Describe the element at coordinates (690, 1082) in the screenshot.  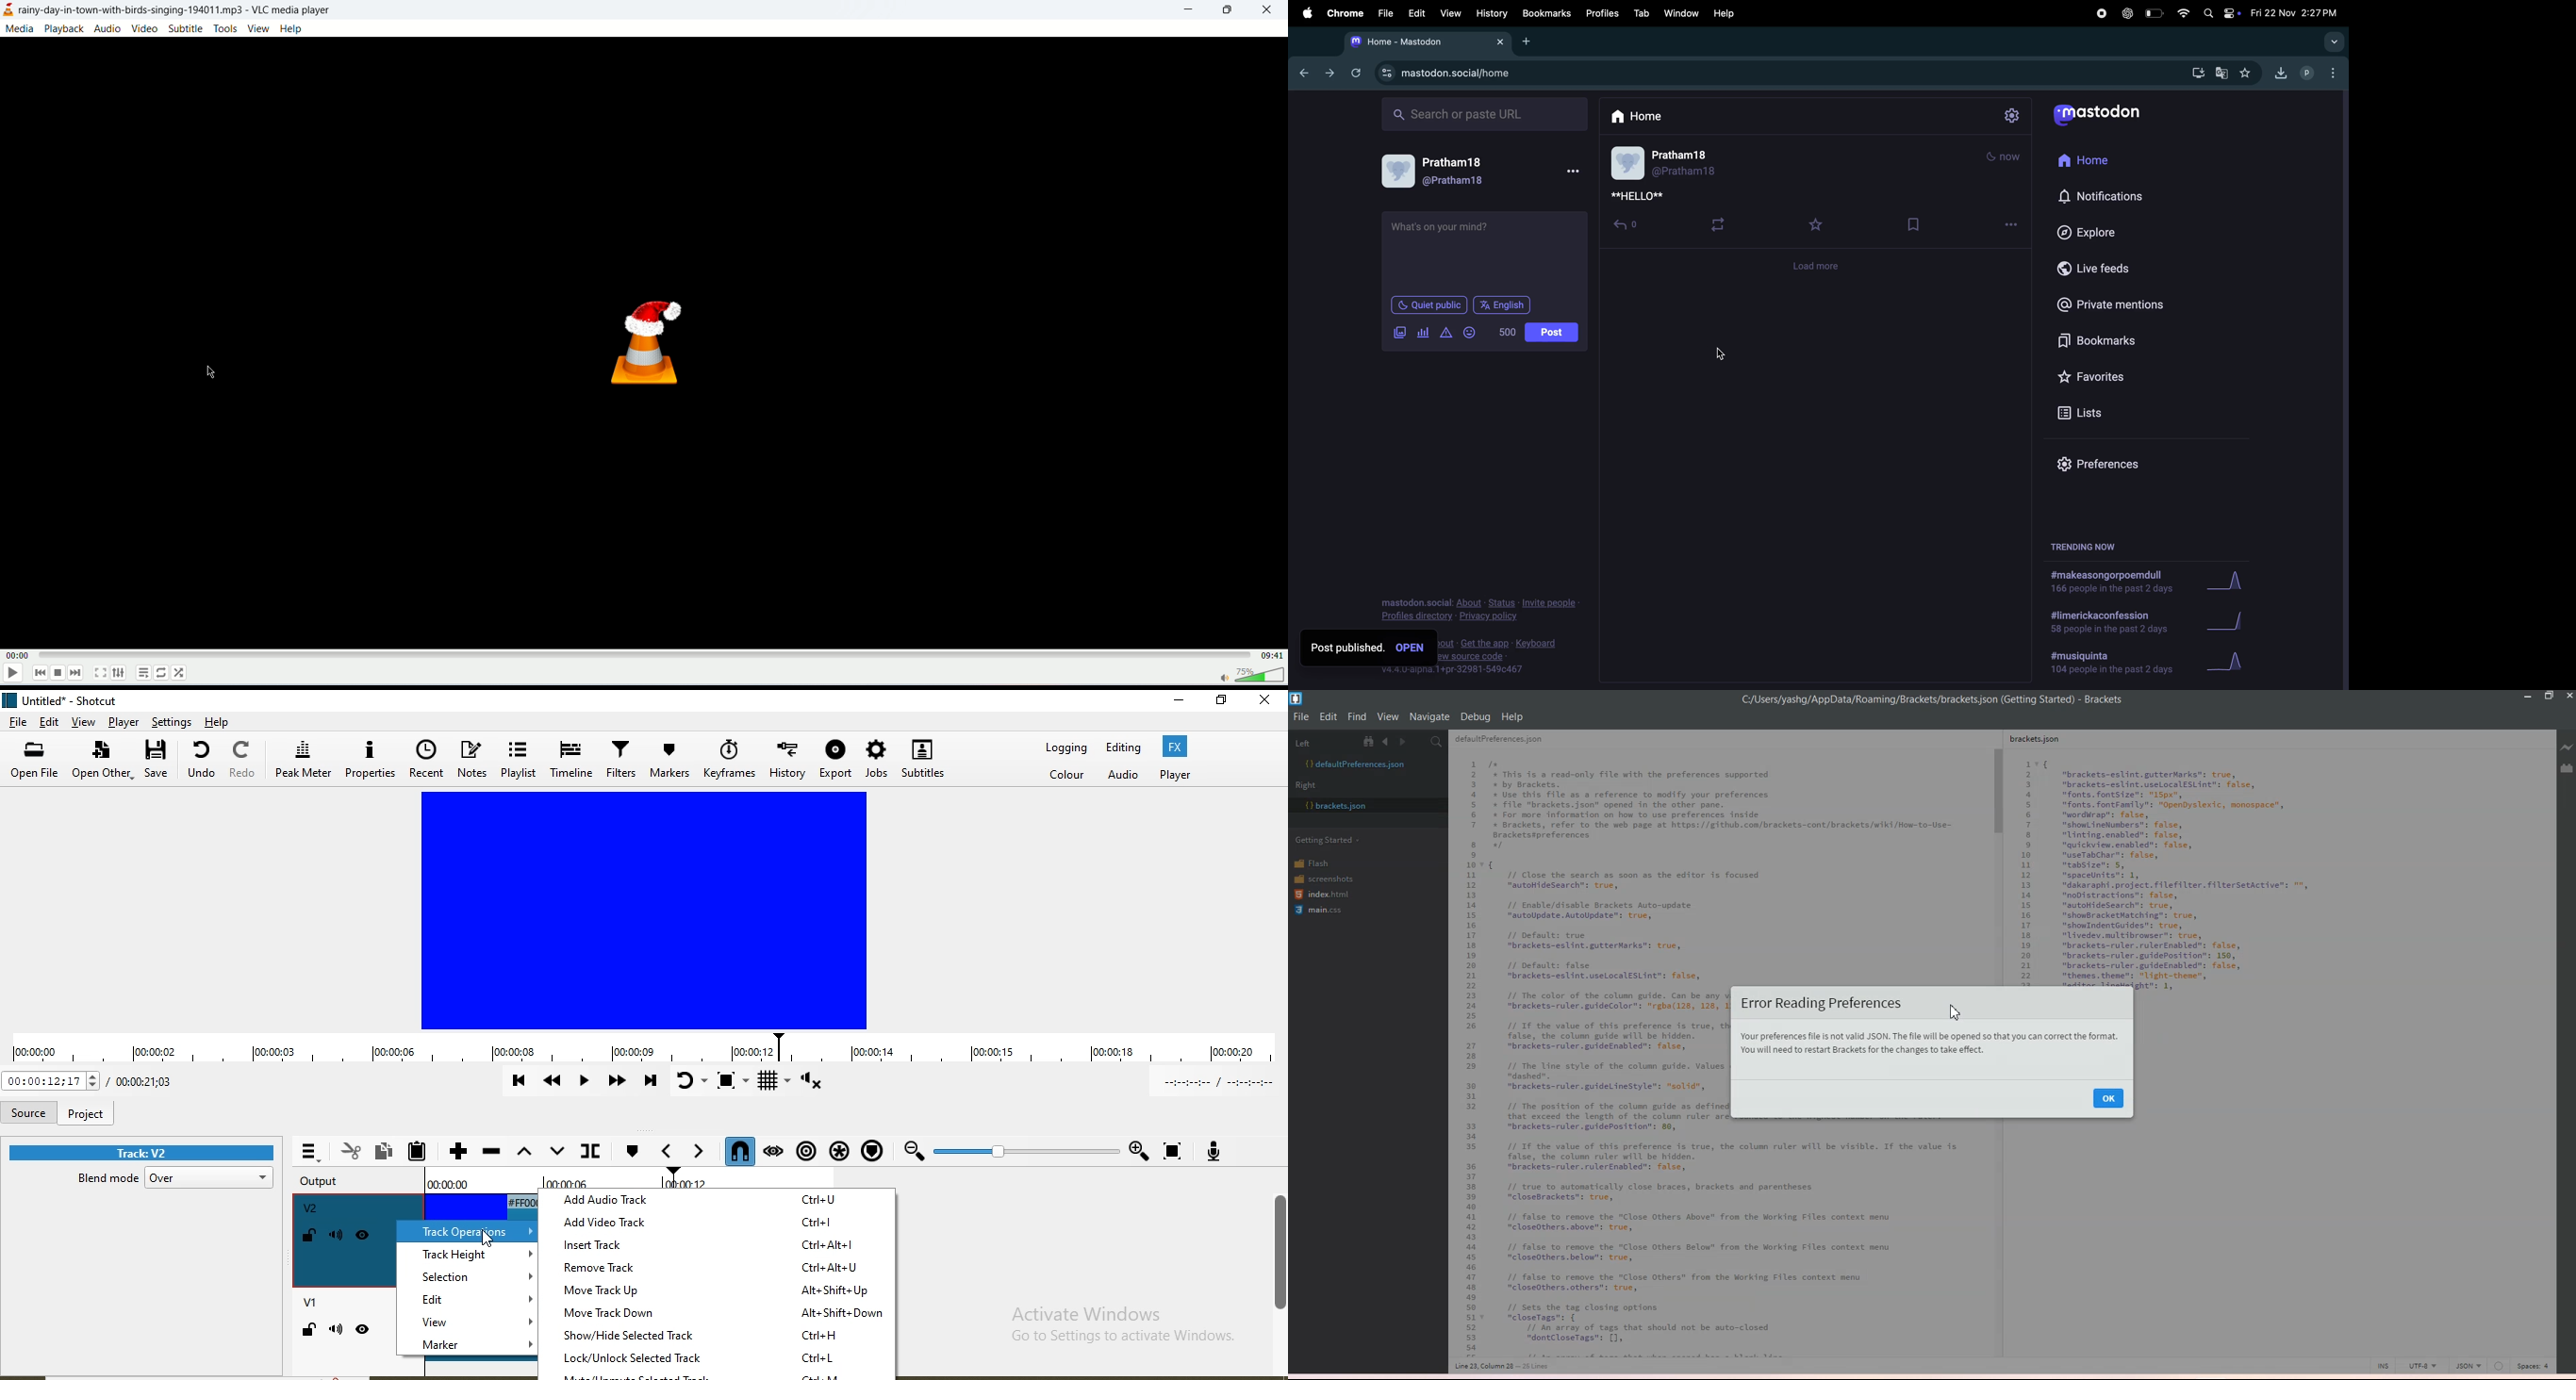
I see `Toggle player looping ` at that location.